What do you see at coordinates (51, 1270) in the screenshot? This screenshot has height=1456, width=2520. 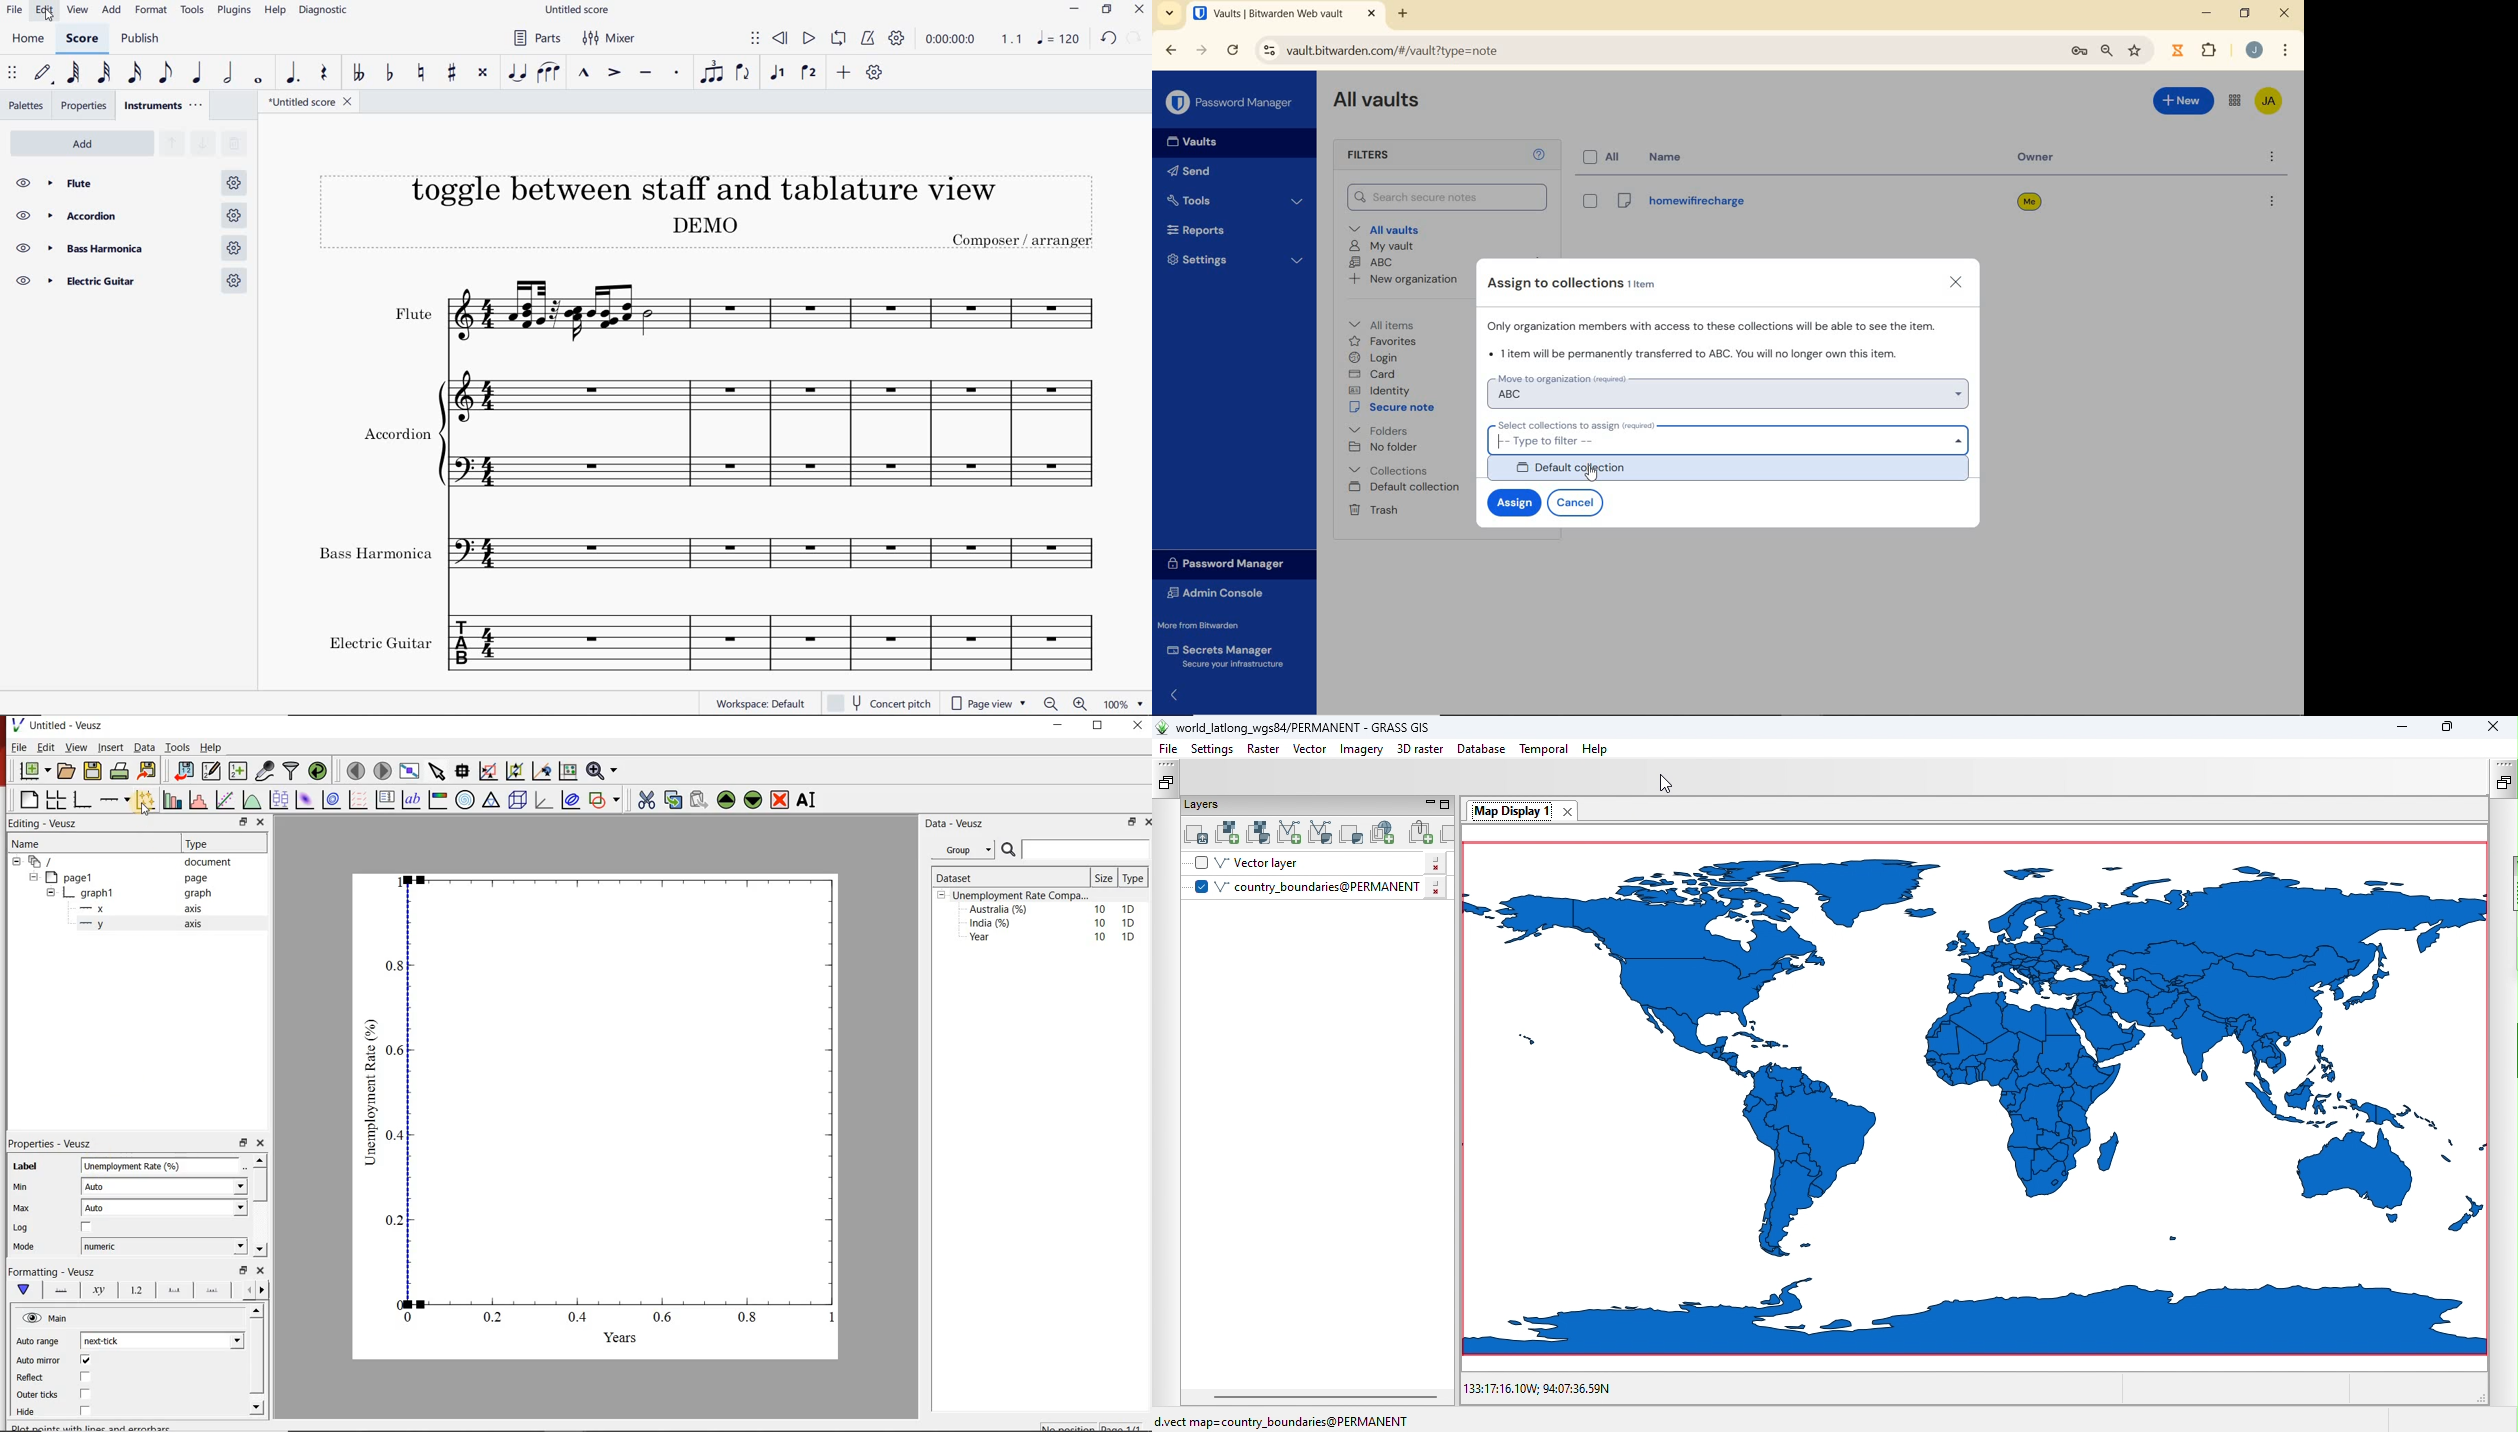 I see `Formatting - Veusz` at bounding box center [51, 1270].